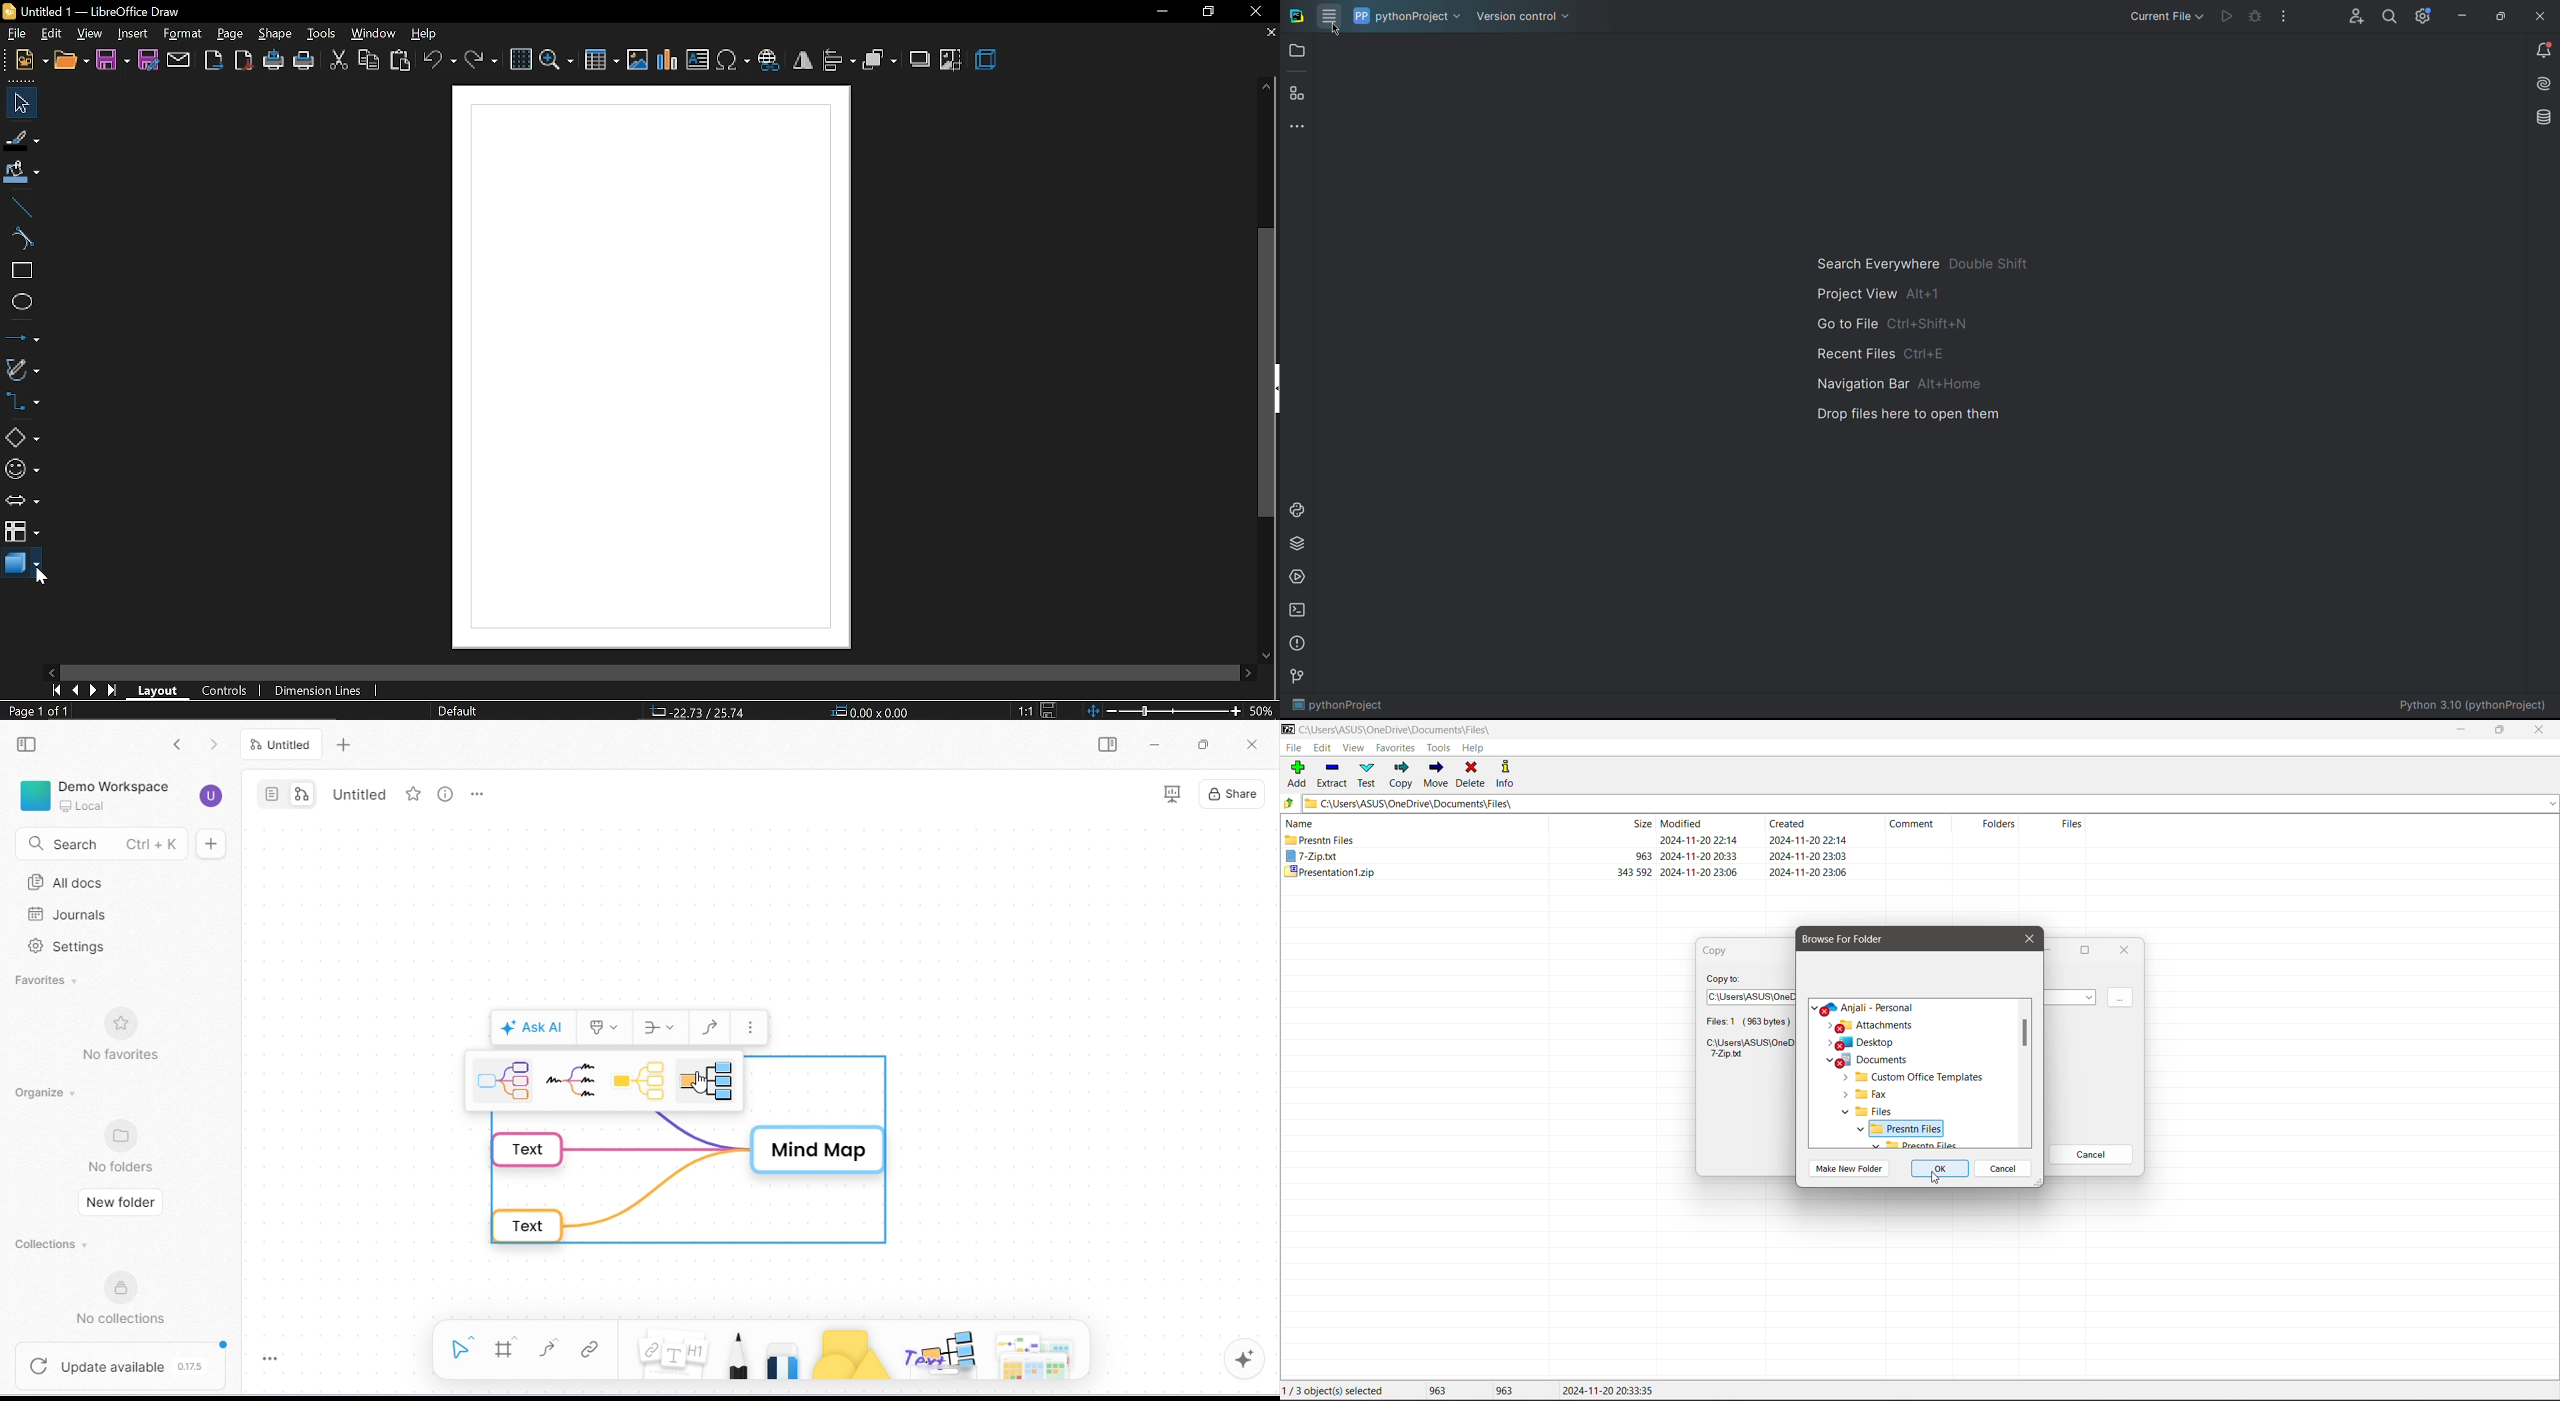 The width and height of the screenshot is (2576, 1428). Describe the element at coordinates (2231, 17) in the screenshot. I see `Run Code` at that location.